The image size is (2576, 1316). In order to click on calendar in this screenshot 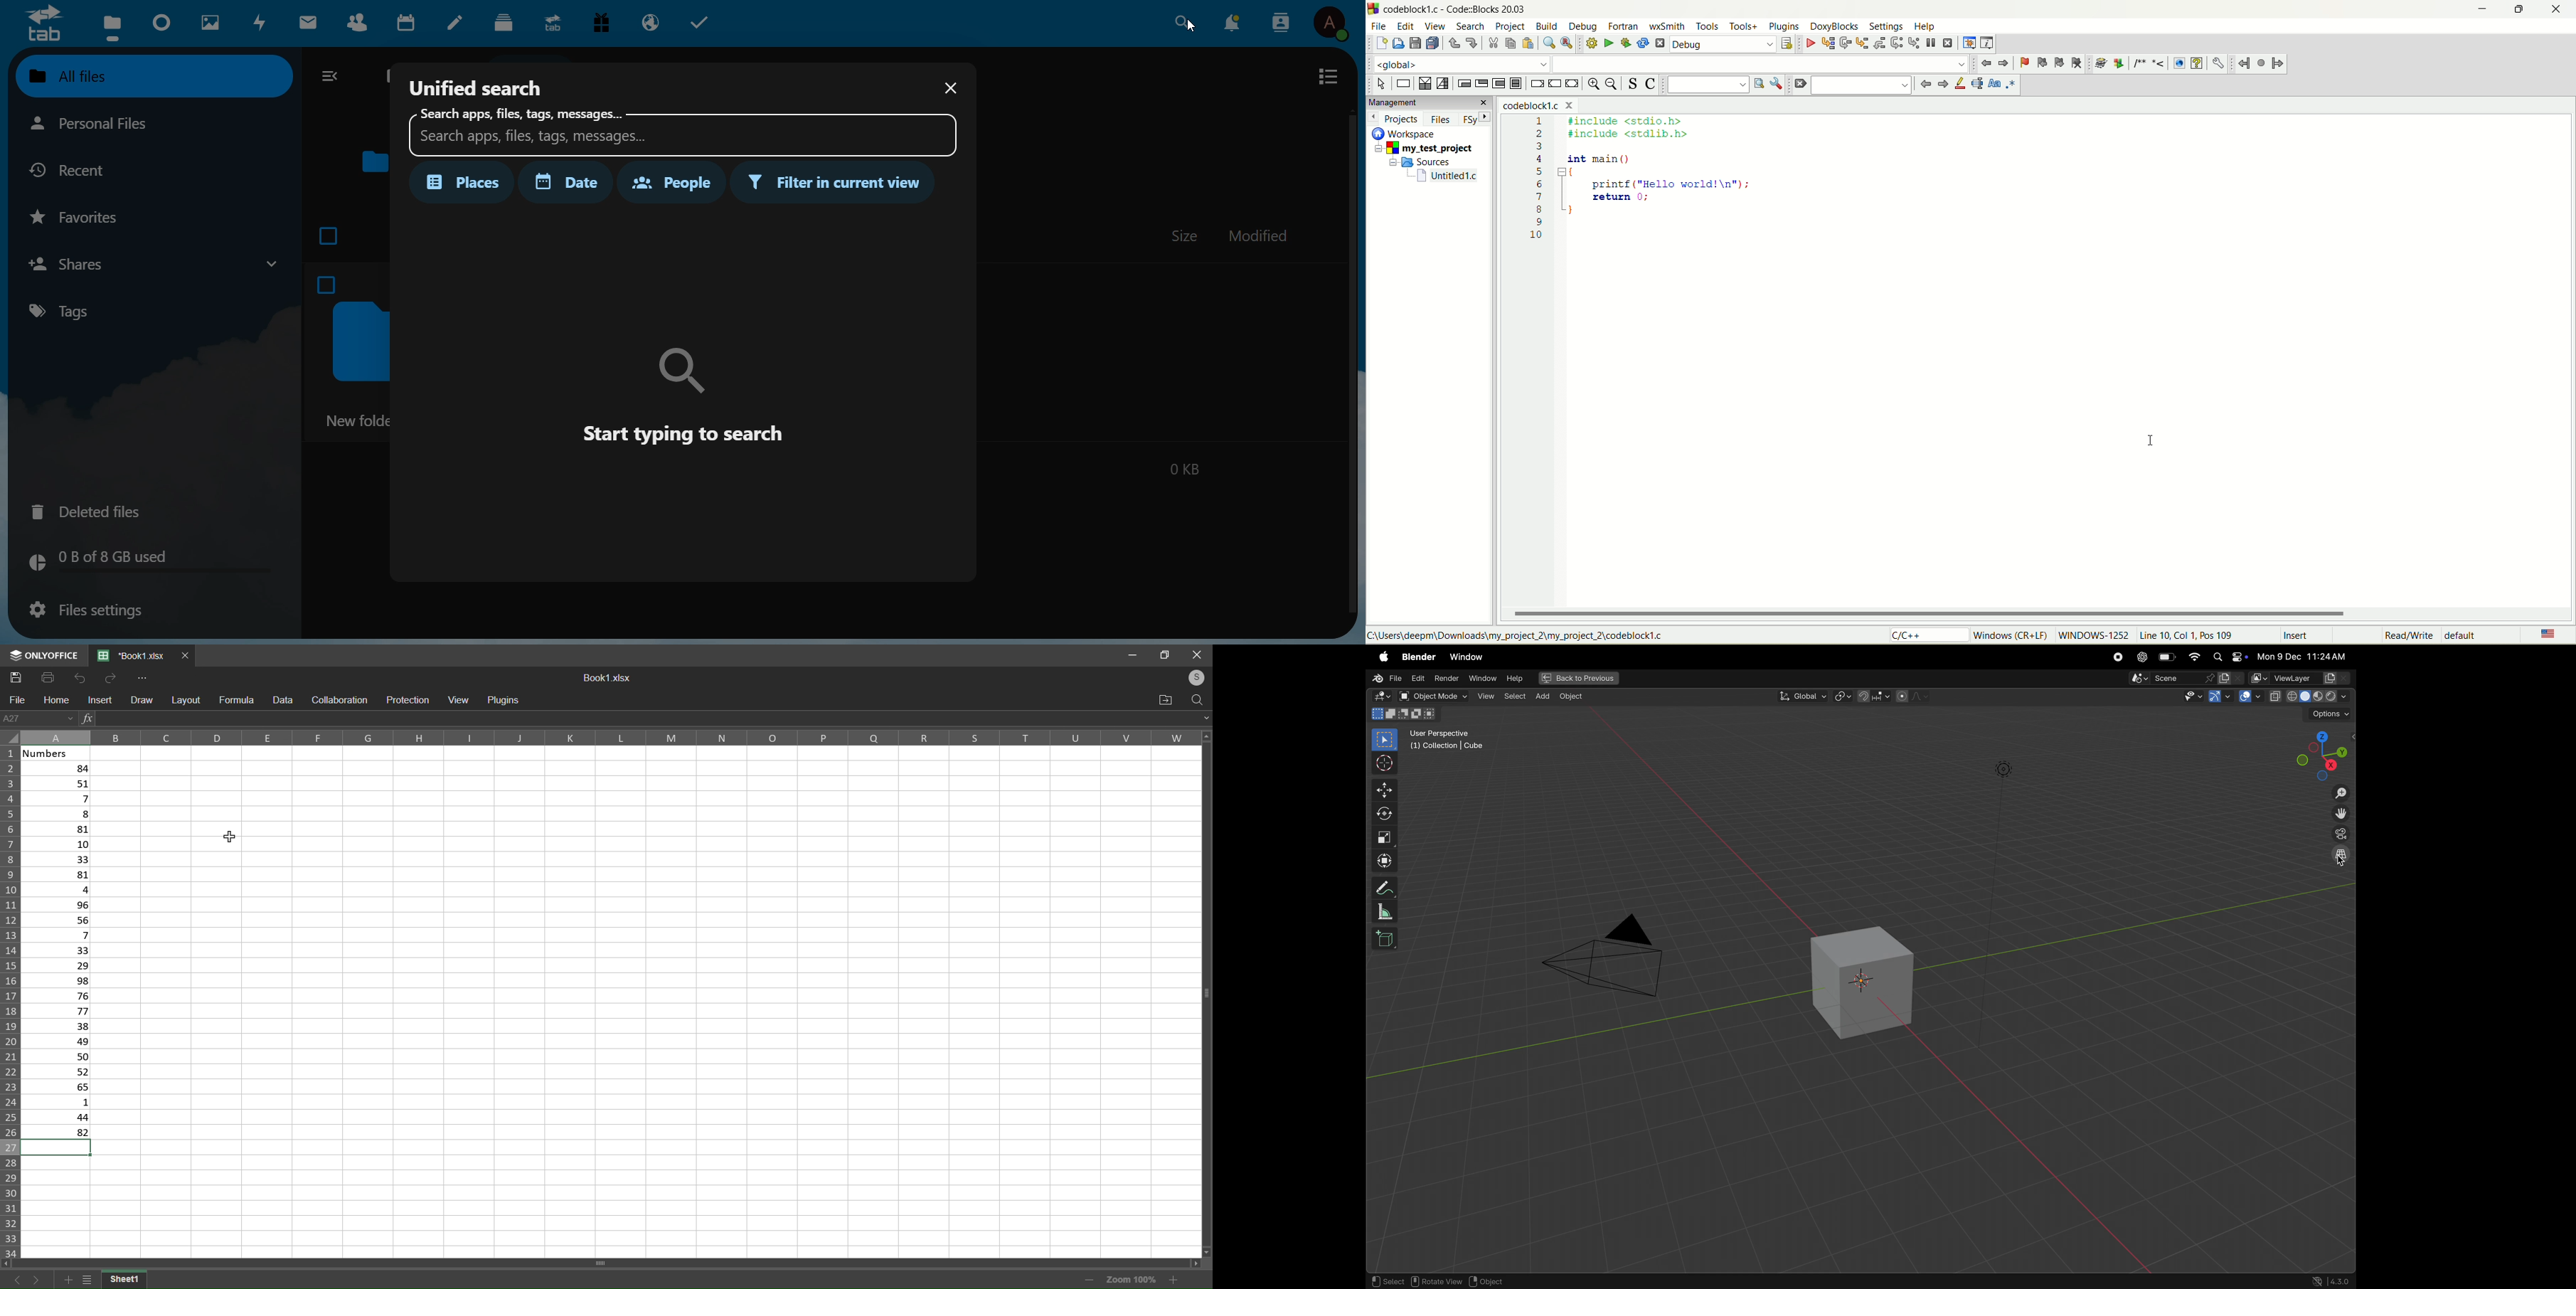, I will do `click(410, 25)`.